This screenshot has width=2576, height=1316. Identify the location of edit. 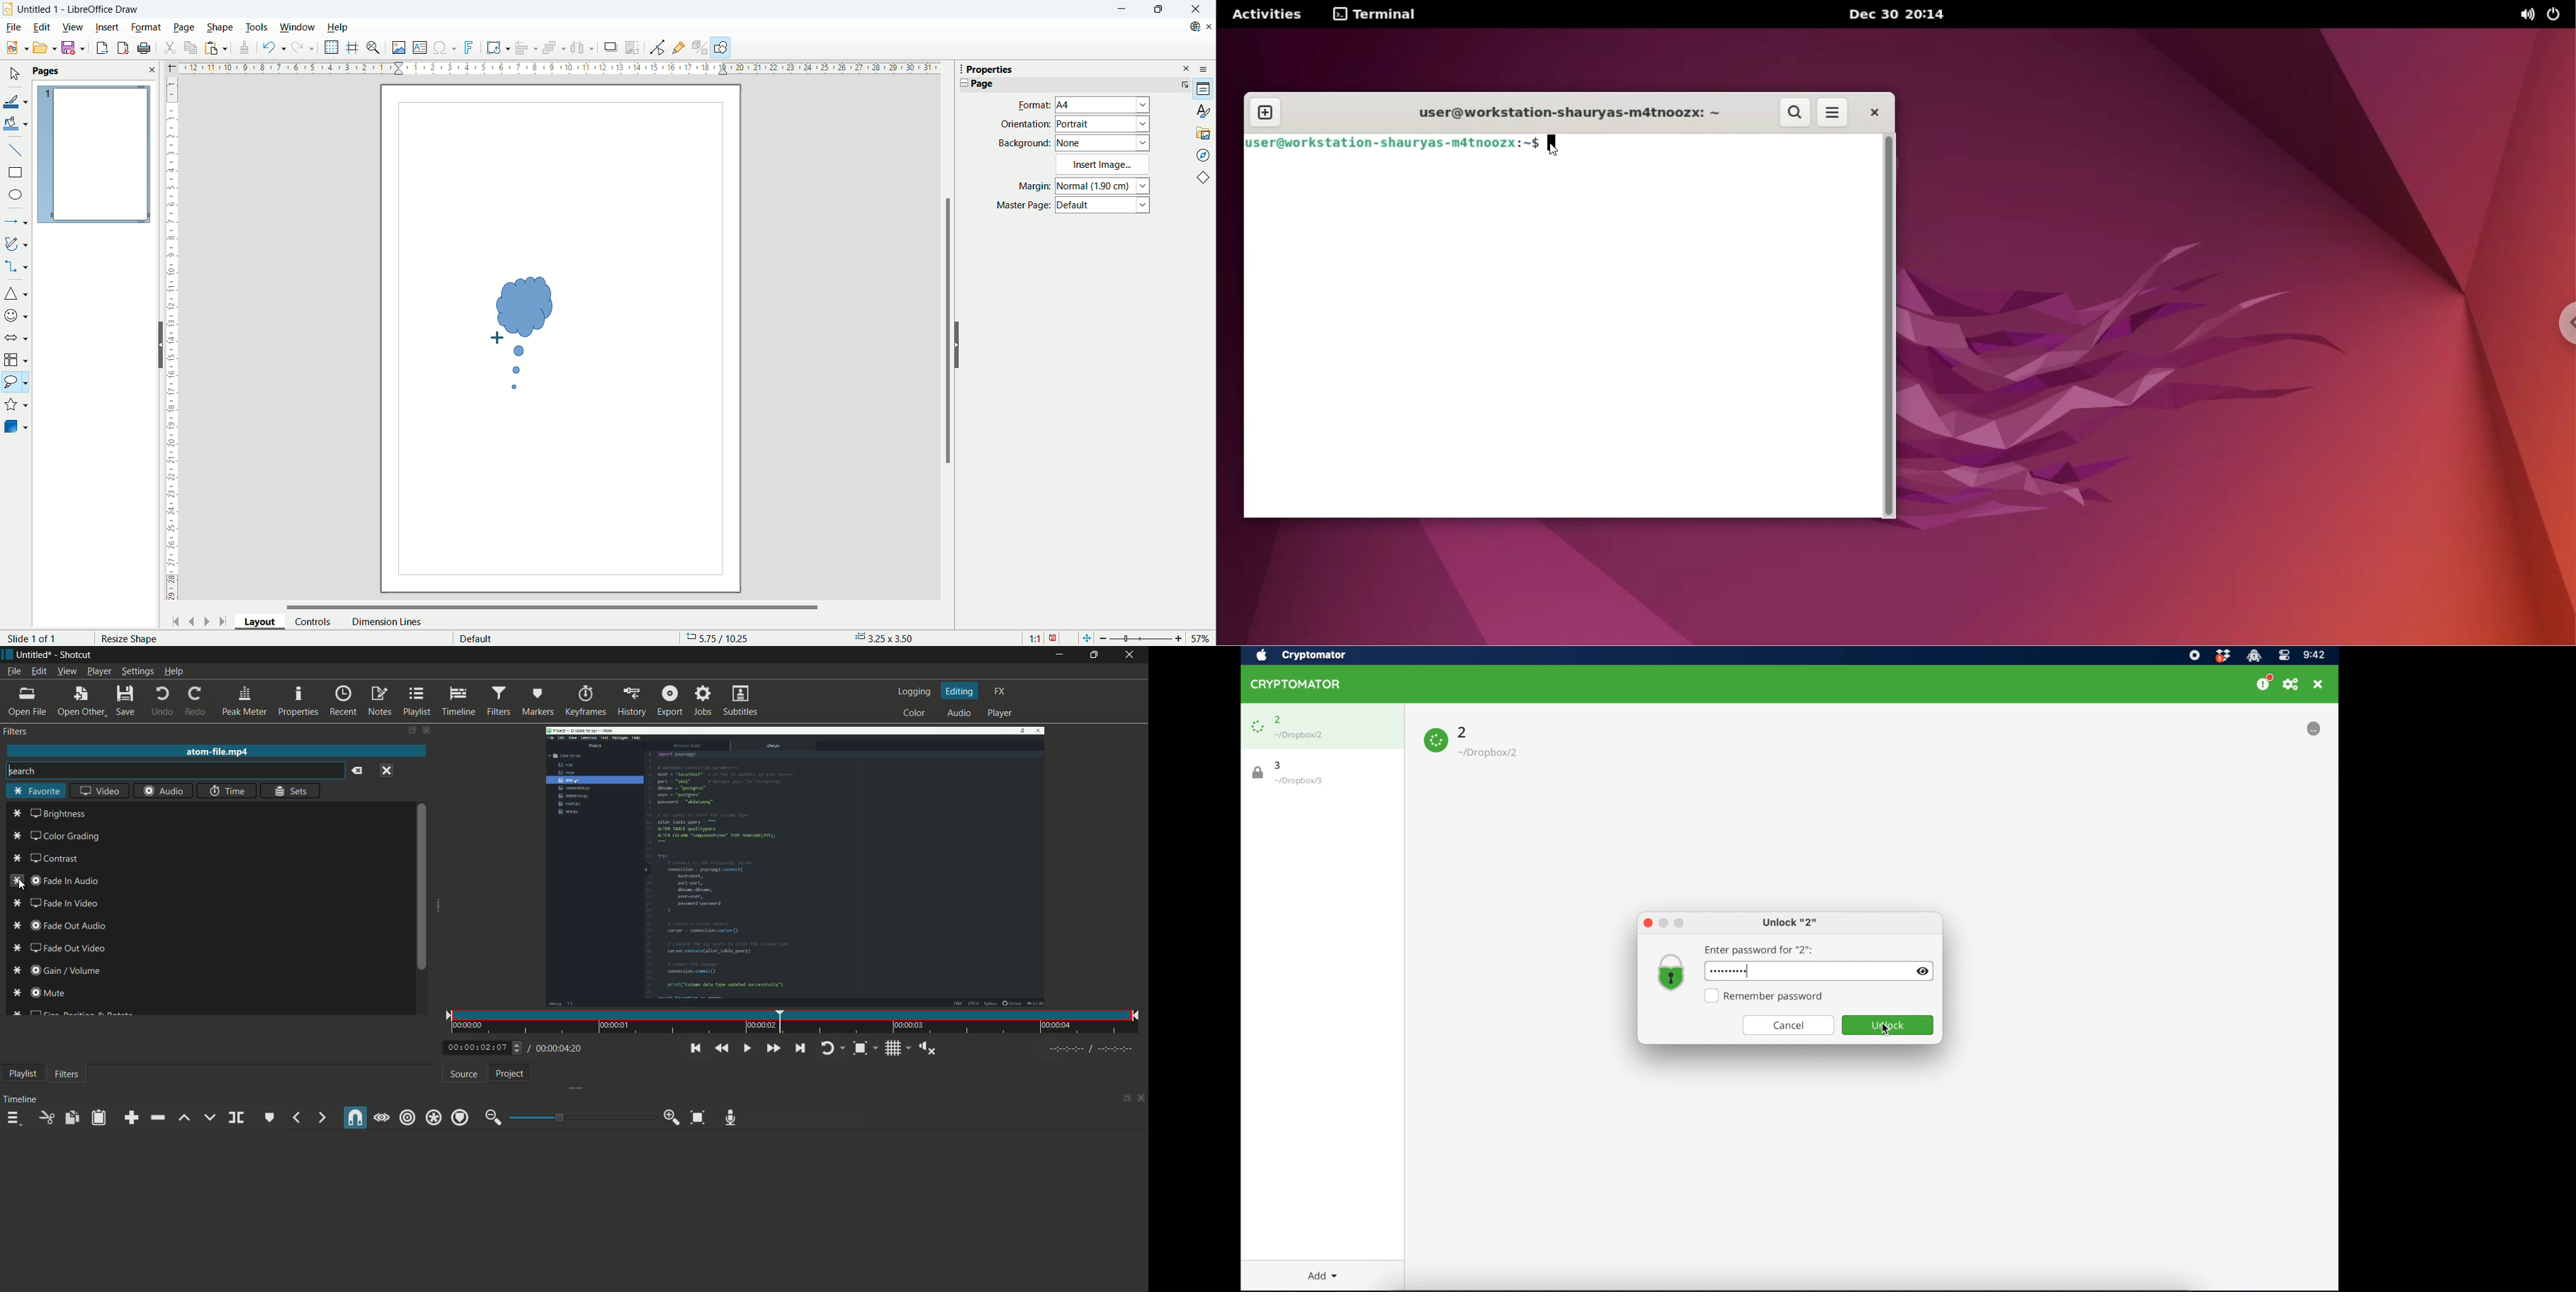
(41, 28).